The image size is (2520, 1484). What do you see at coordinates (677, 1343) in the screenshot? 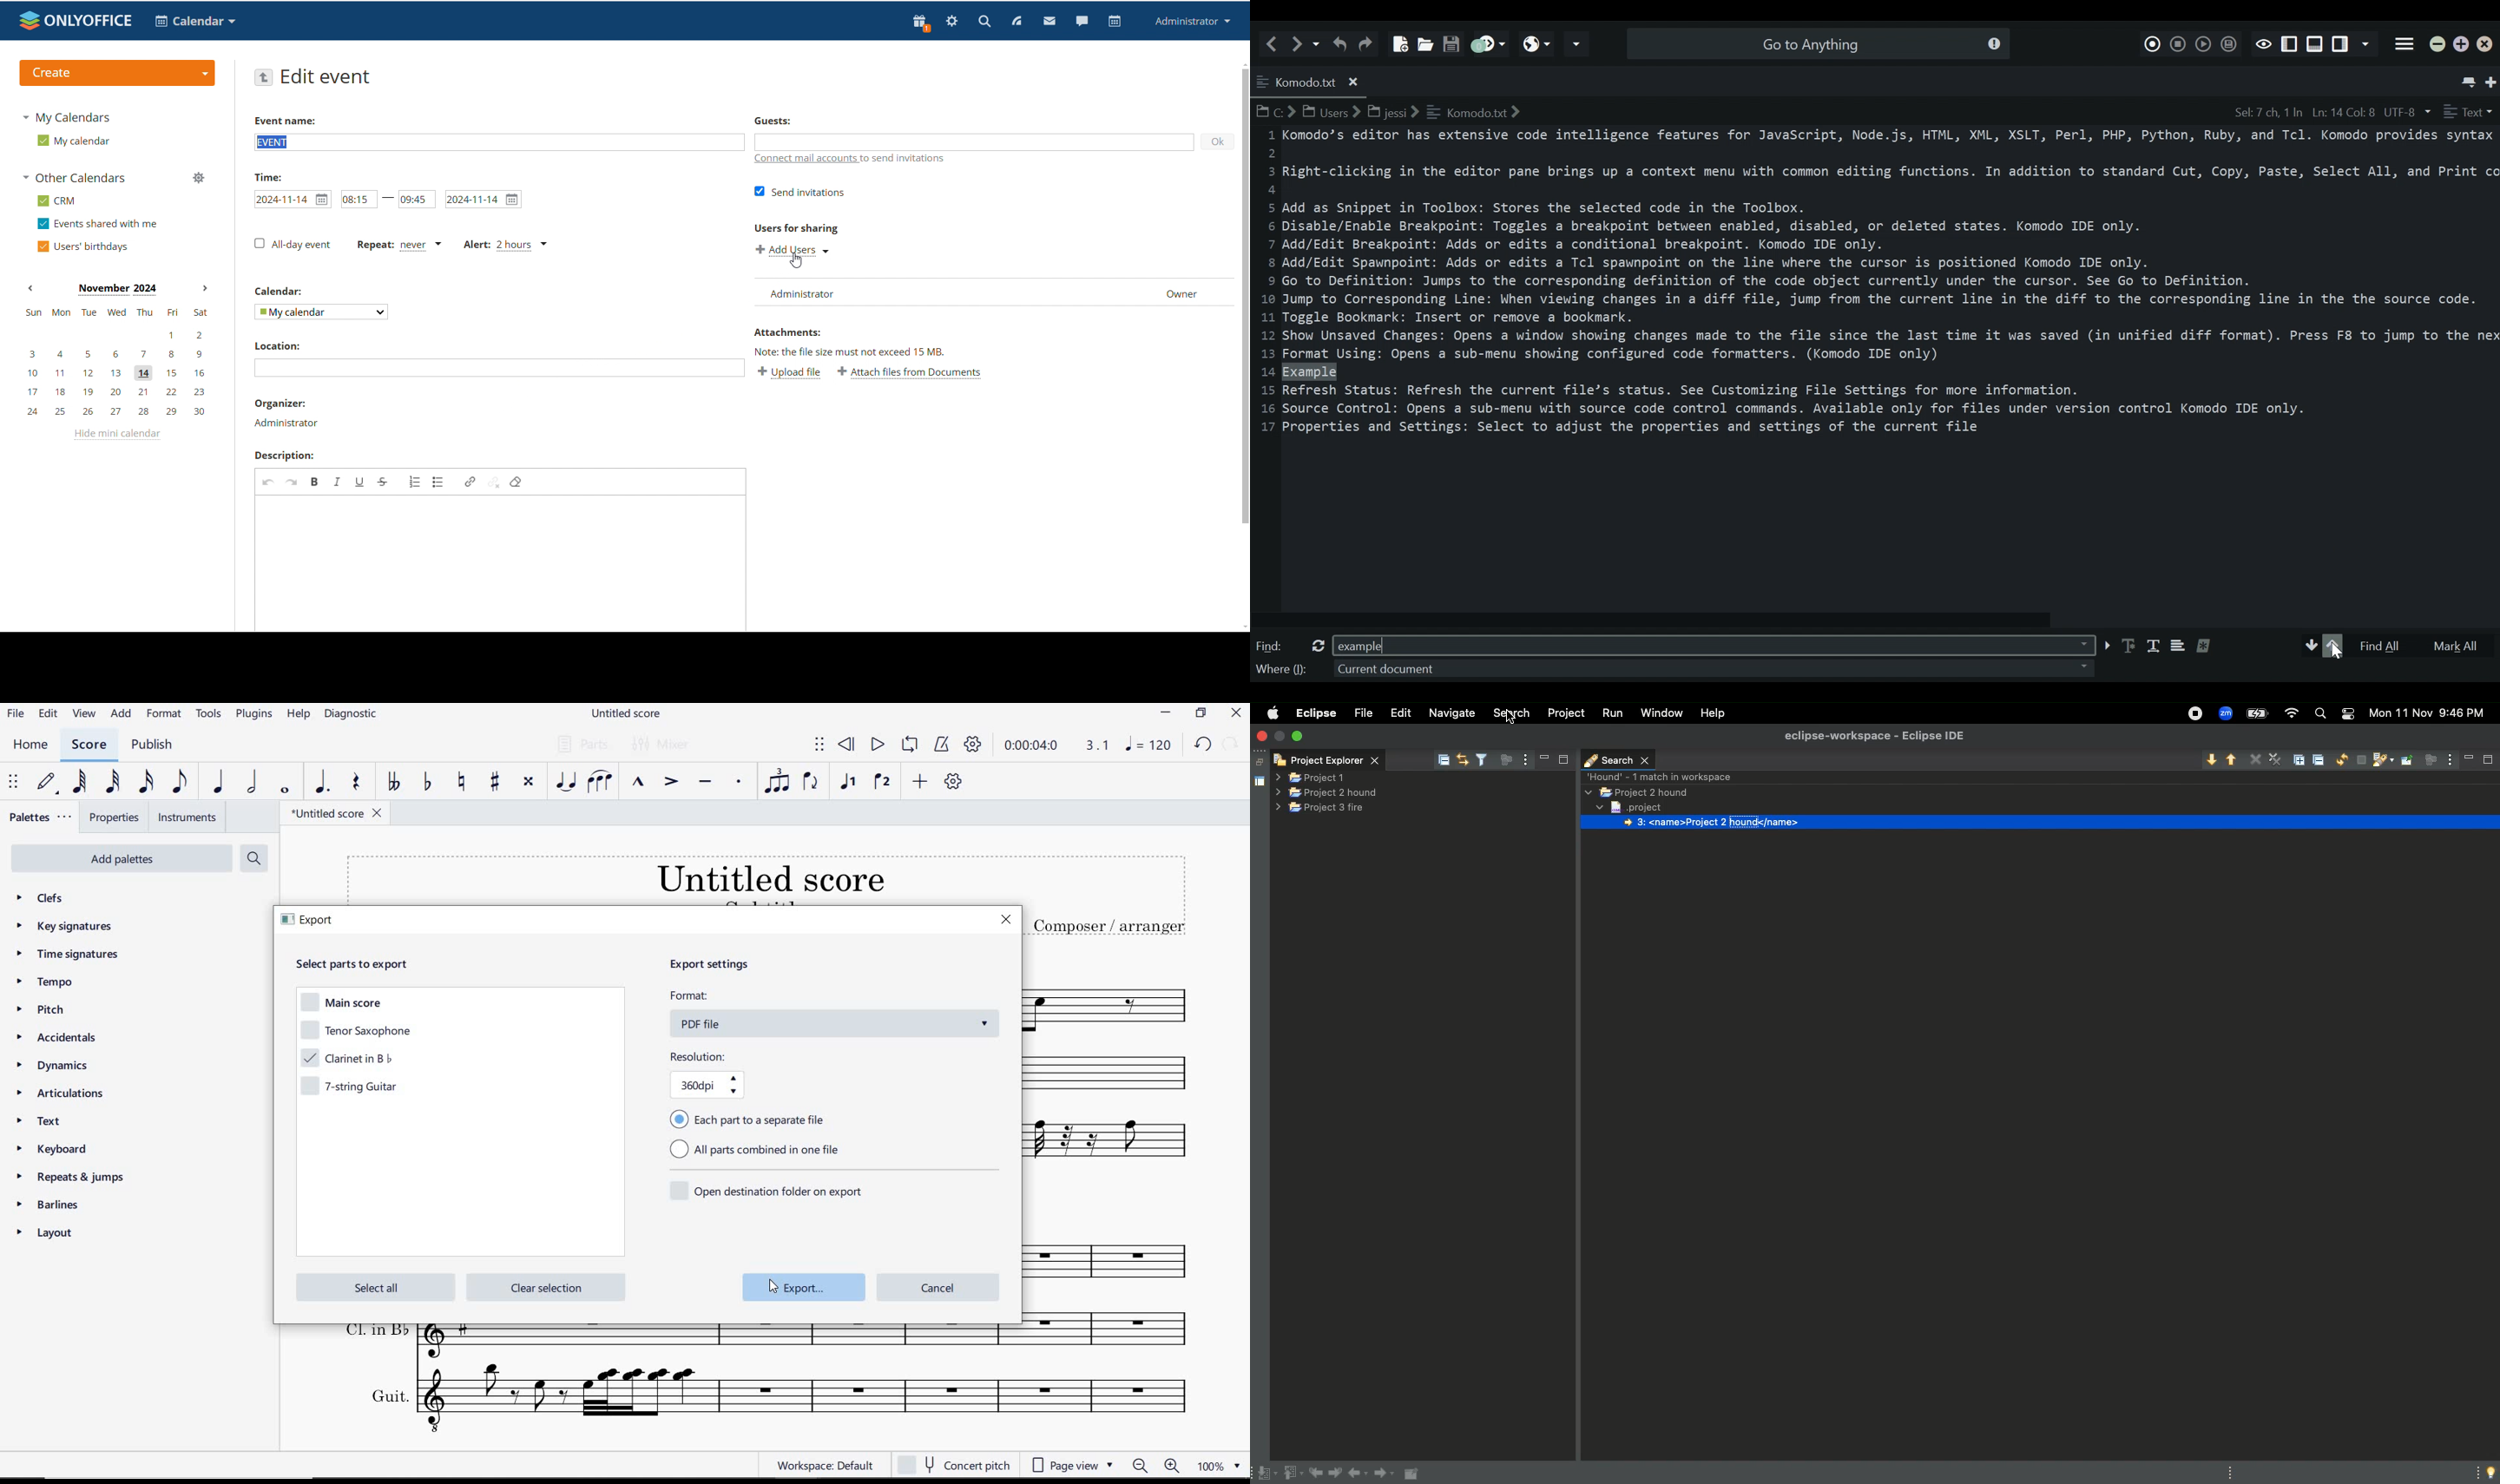
I see `Cl. in B` at bounding box center [677, 1343].